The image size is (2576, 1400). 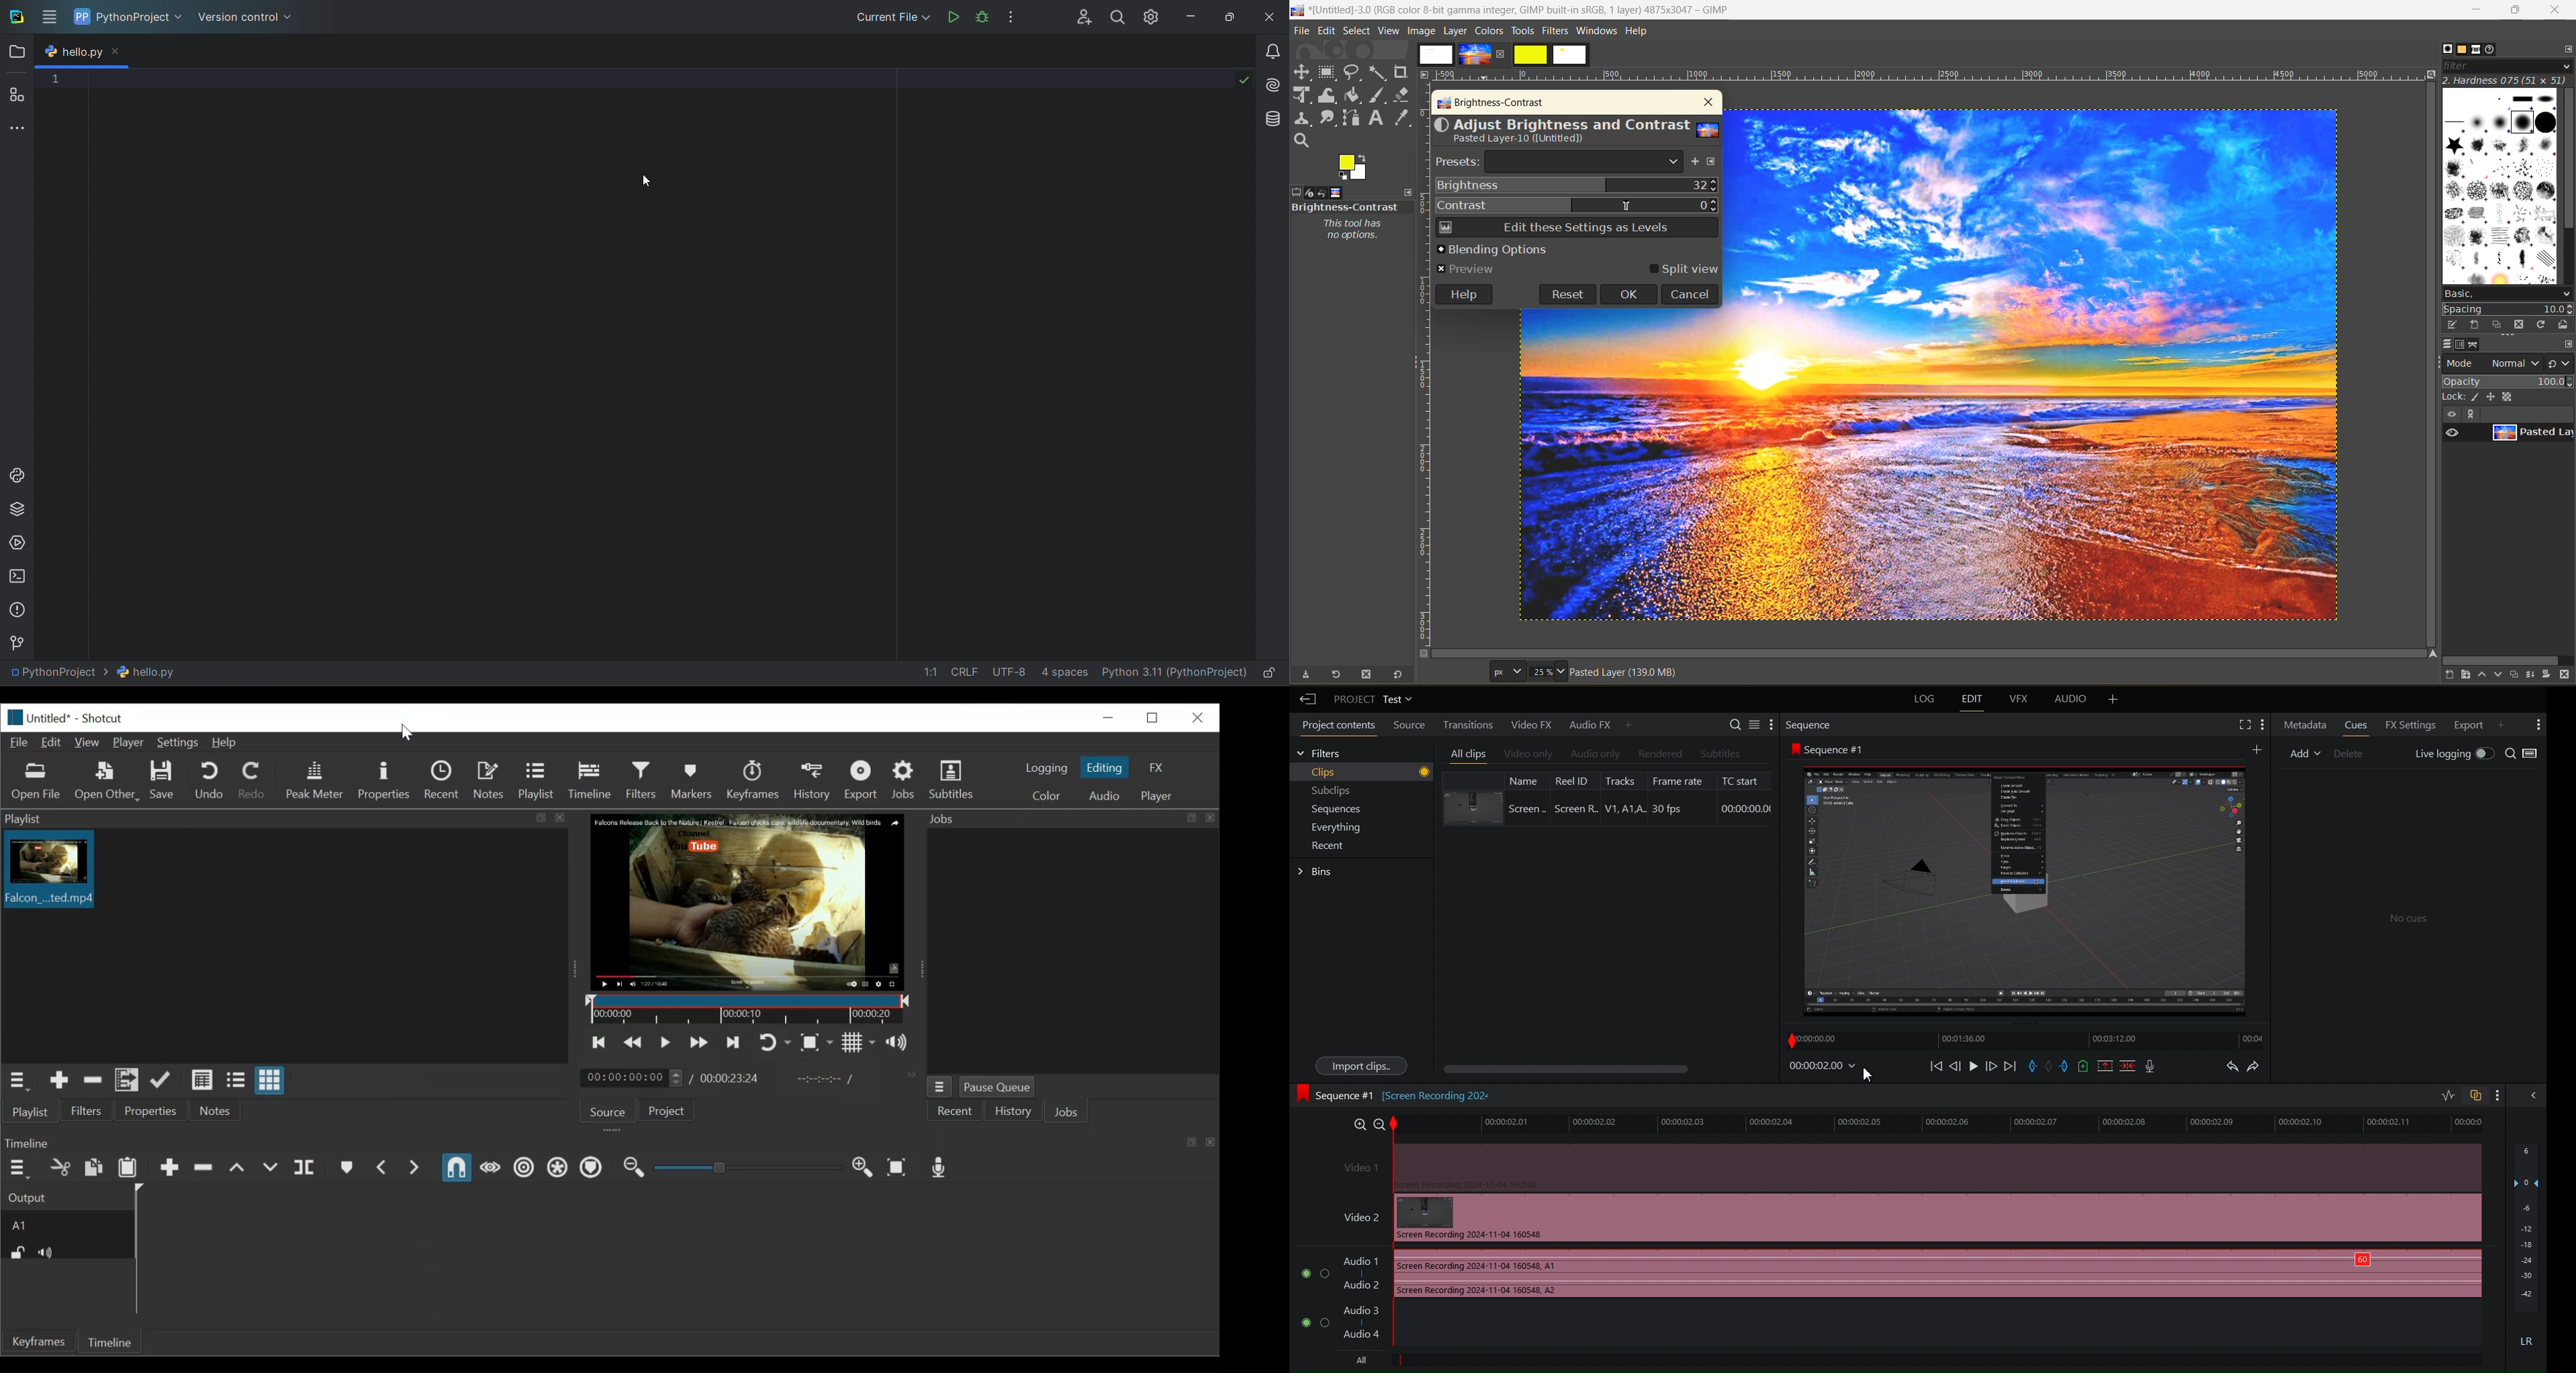 I want to click on Remove cut, so click(x=94, y=1083).